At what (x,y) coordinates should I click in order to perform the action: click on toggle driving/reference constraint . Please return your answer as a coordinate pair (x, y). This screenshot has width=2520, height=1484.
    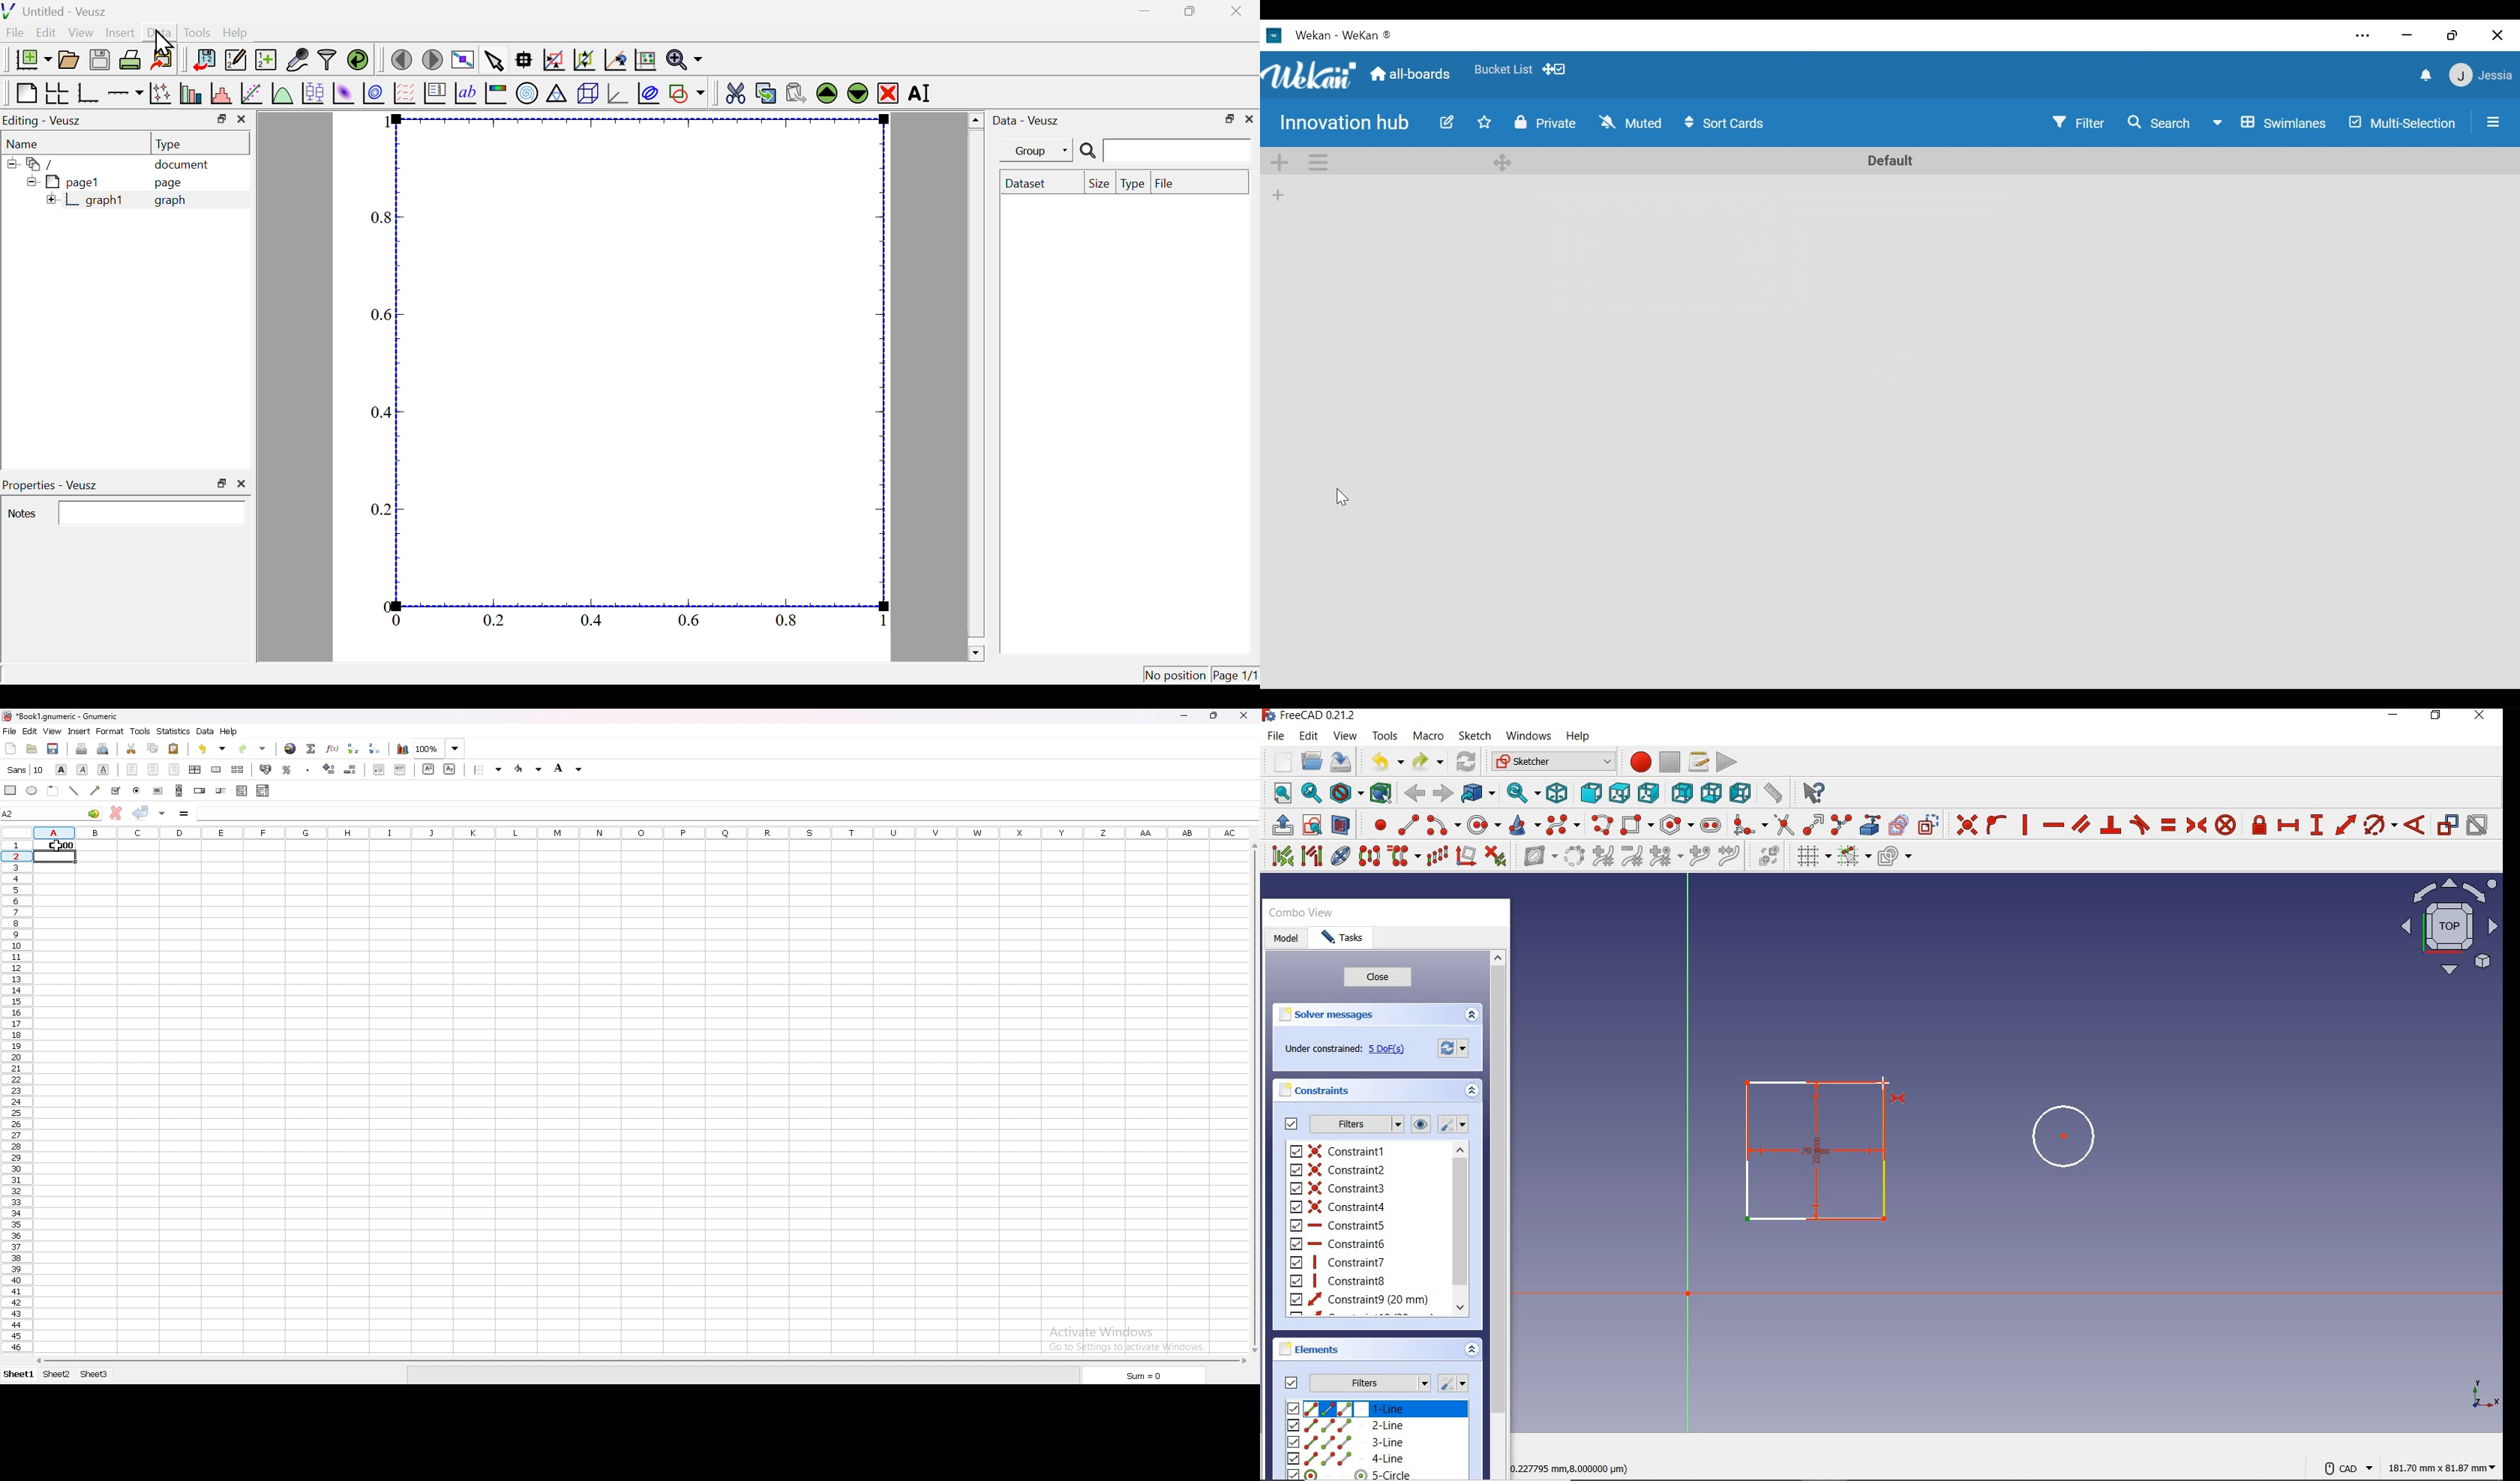
    Looking at the image, I should click on (2448, 826).